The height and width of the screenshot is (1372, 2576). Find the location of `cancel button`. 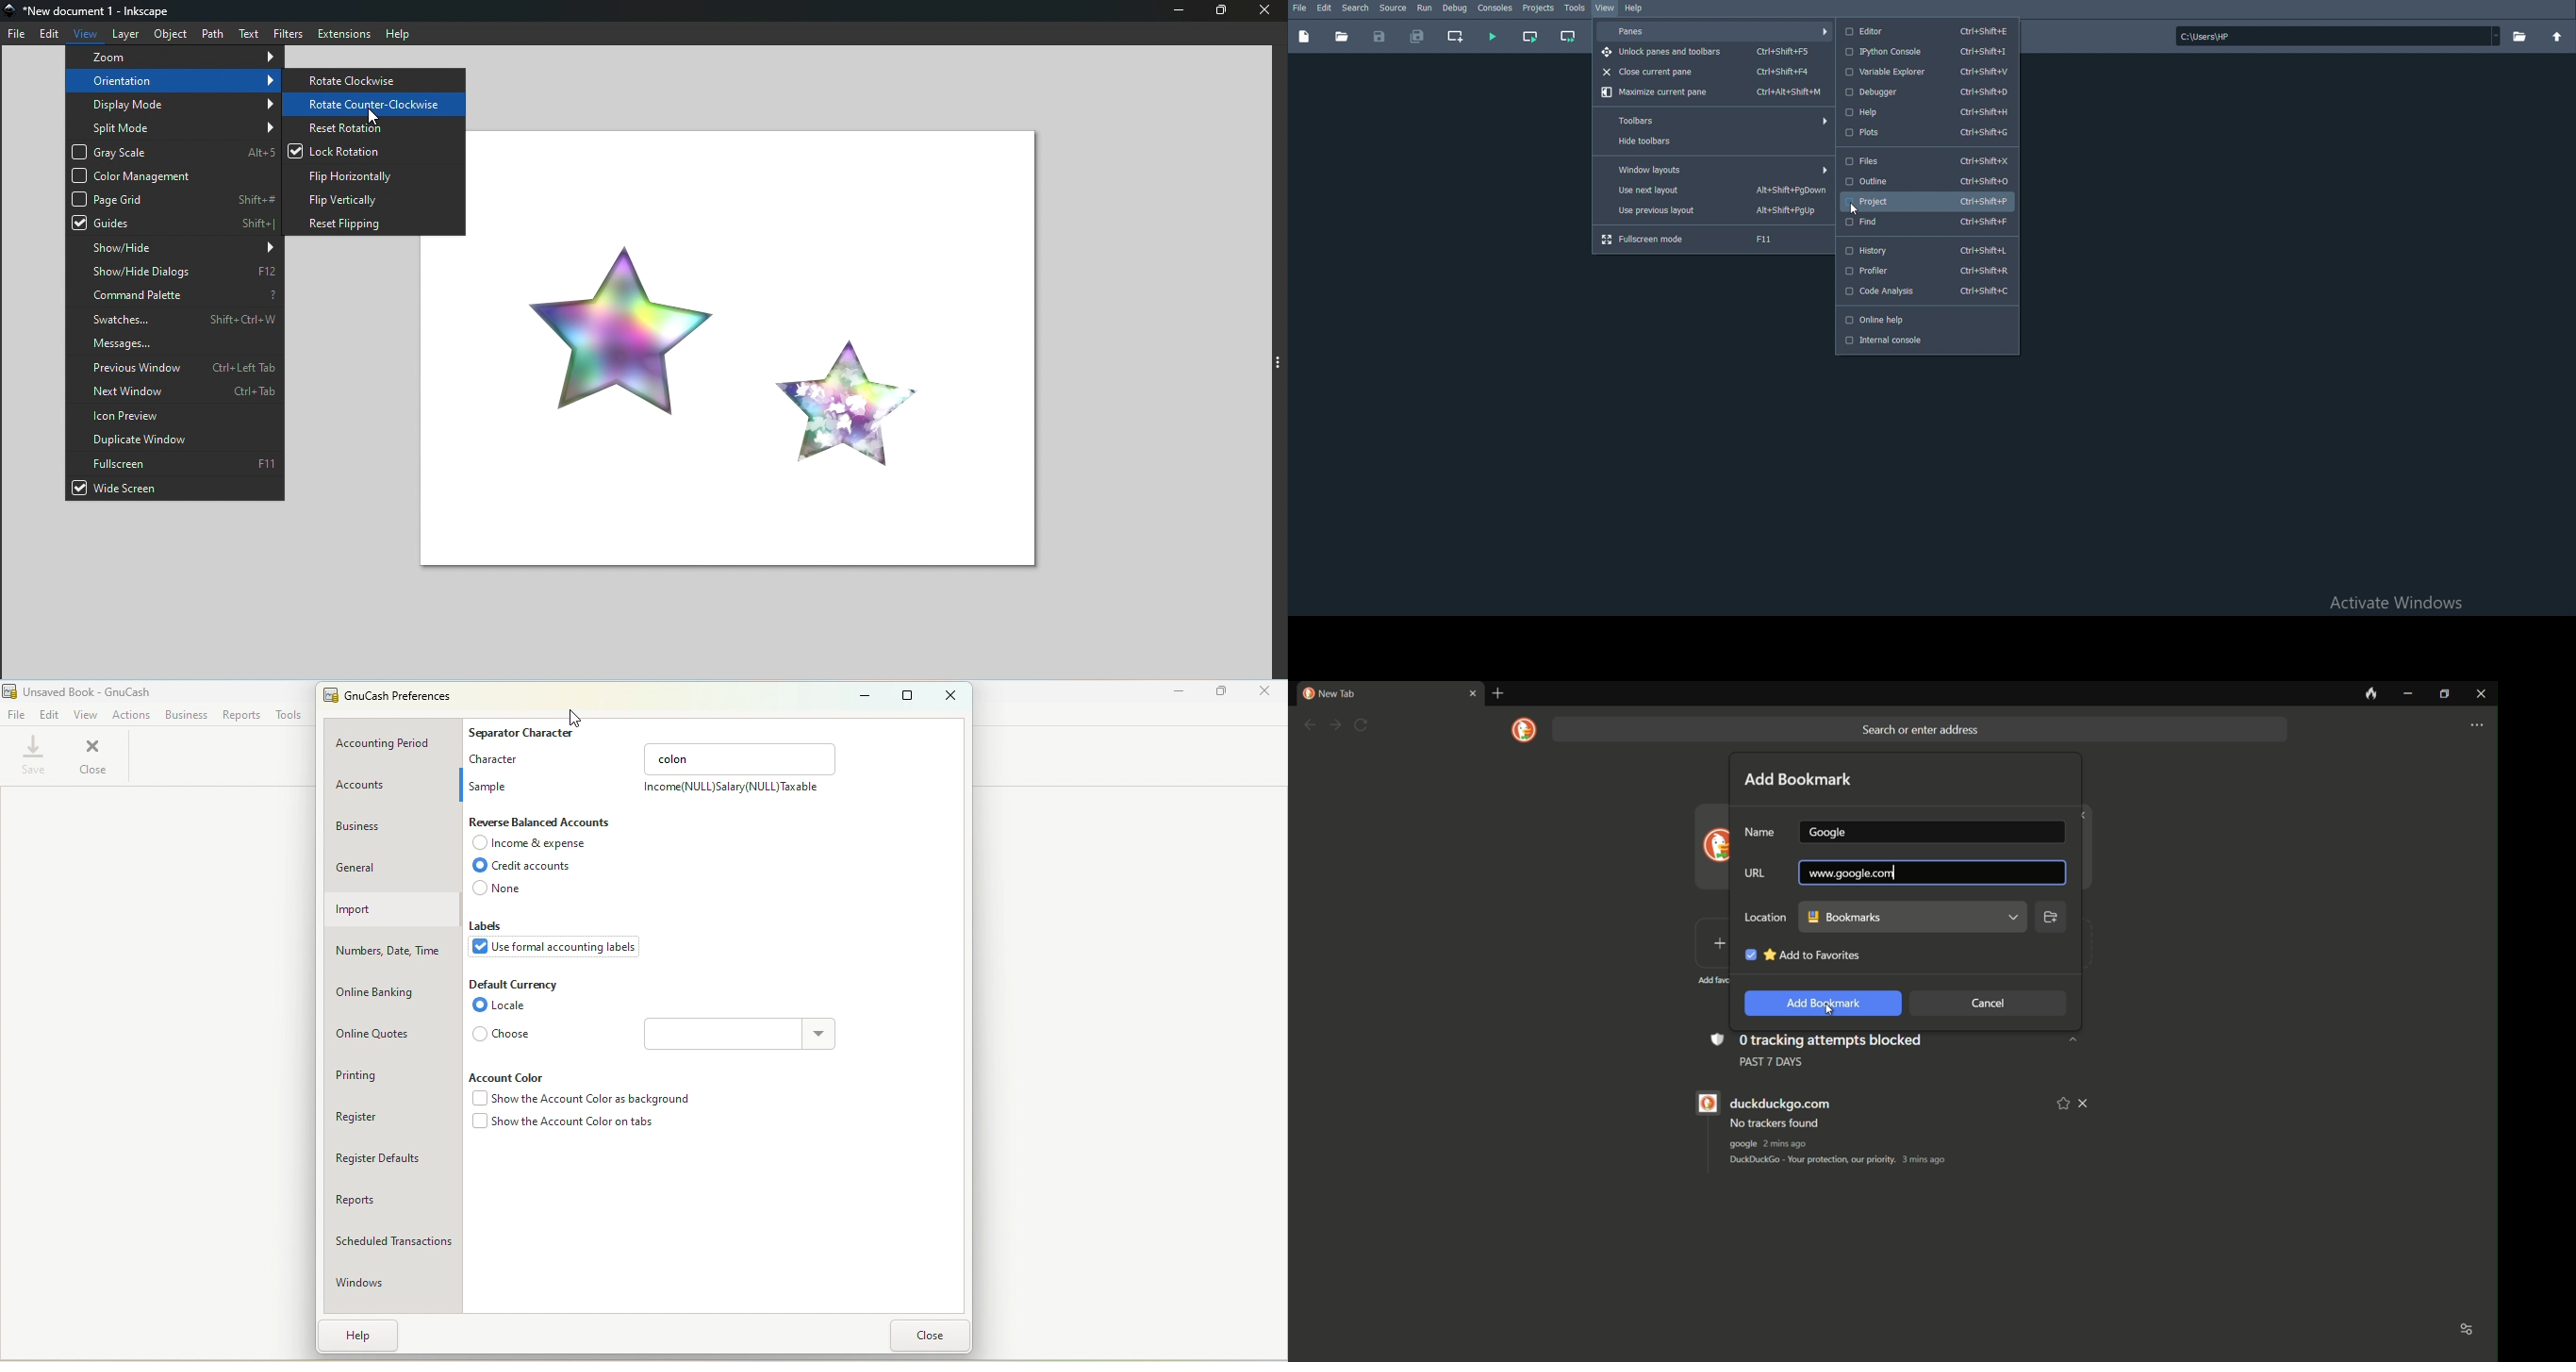

cancel button is located at coordinates (1988, 1004).